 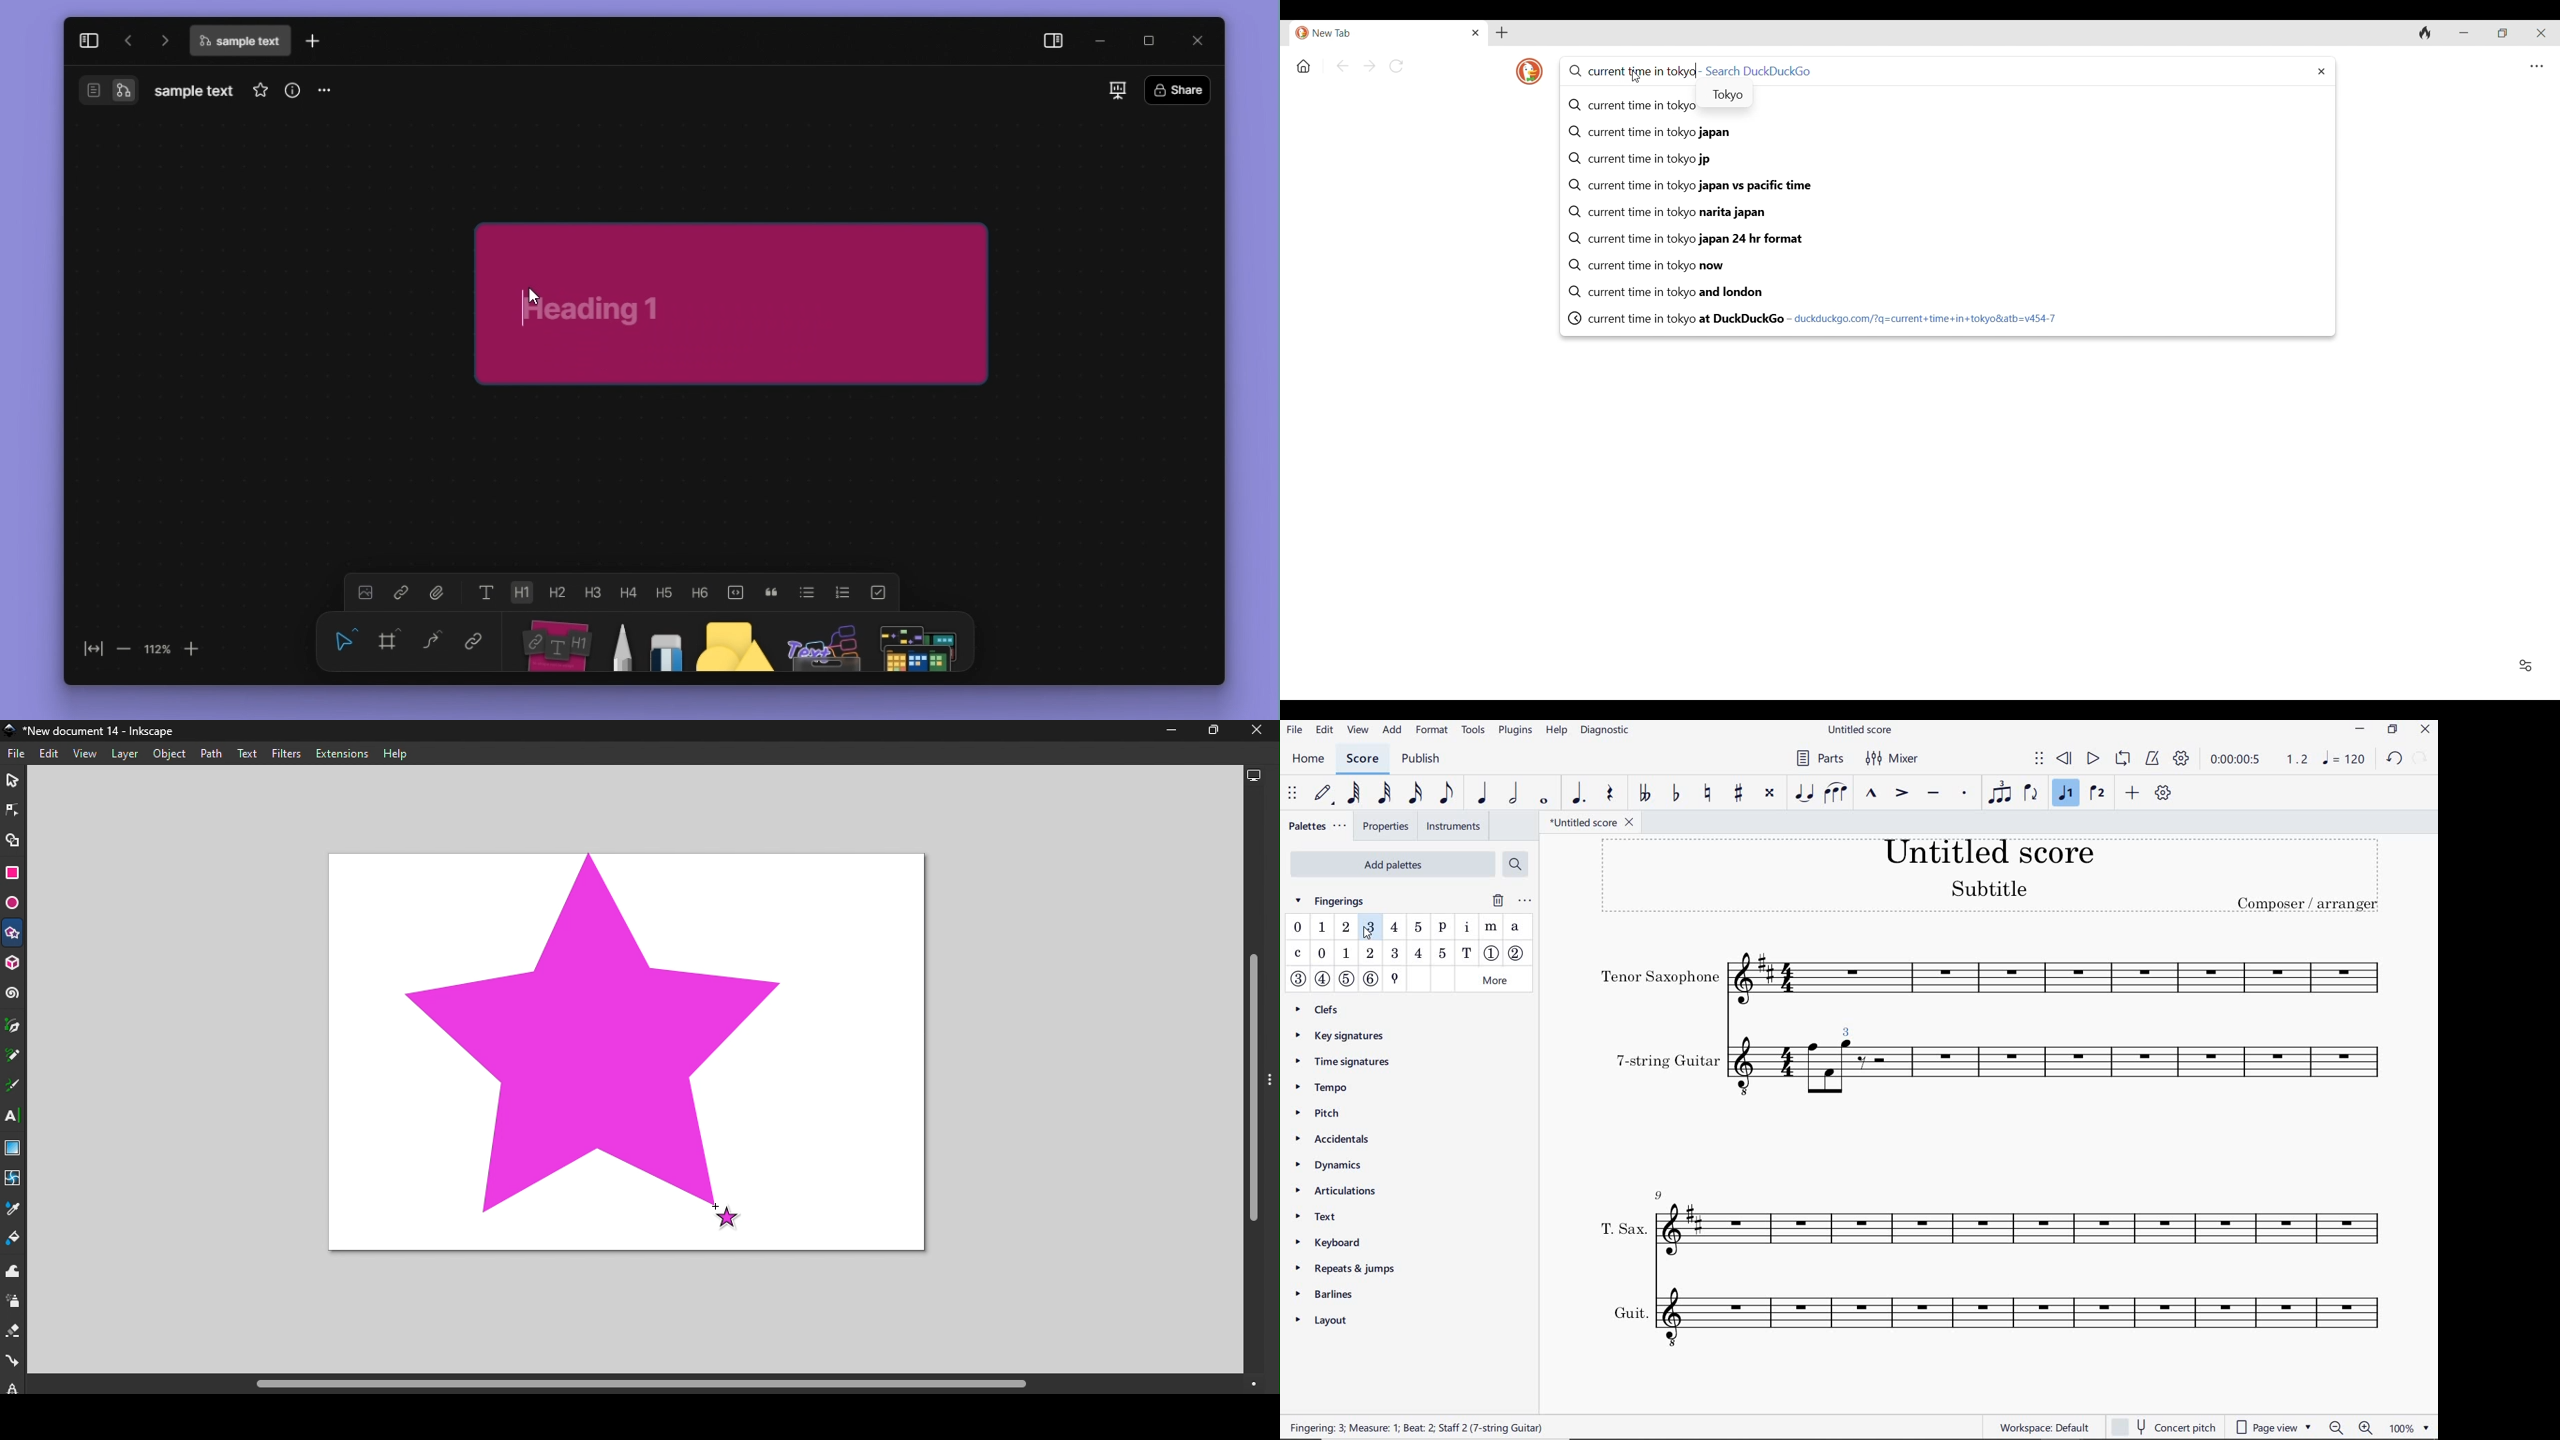 I want to click on TOOLS, so click(x=1474, y=731).